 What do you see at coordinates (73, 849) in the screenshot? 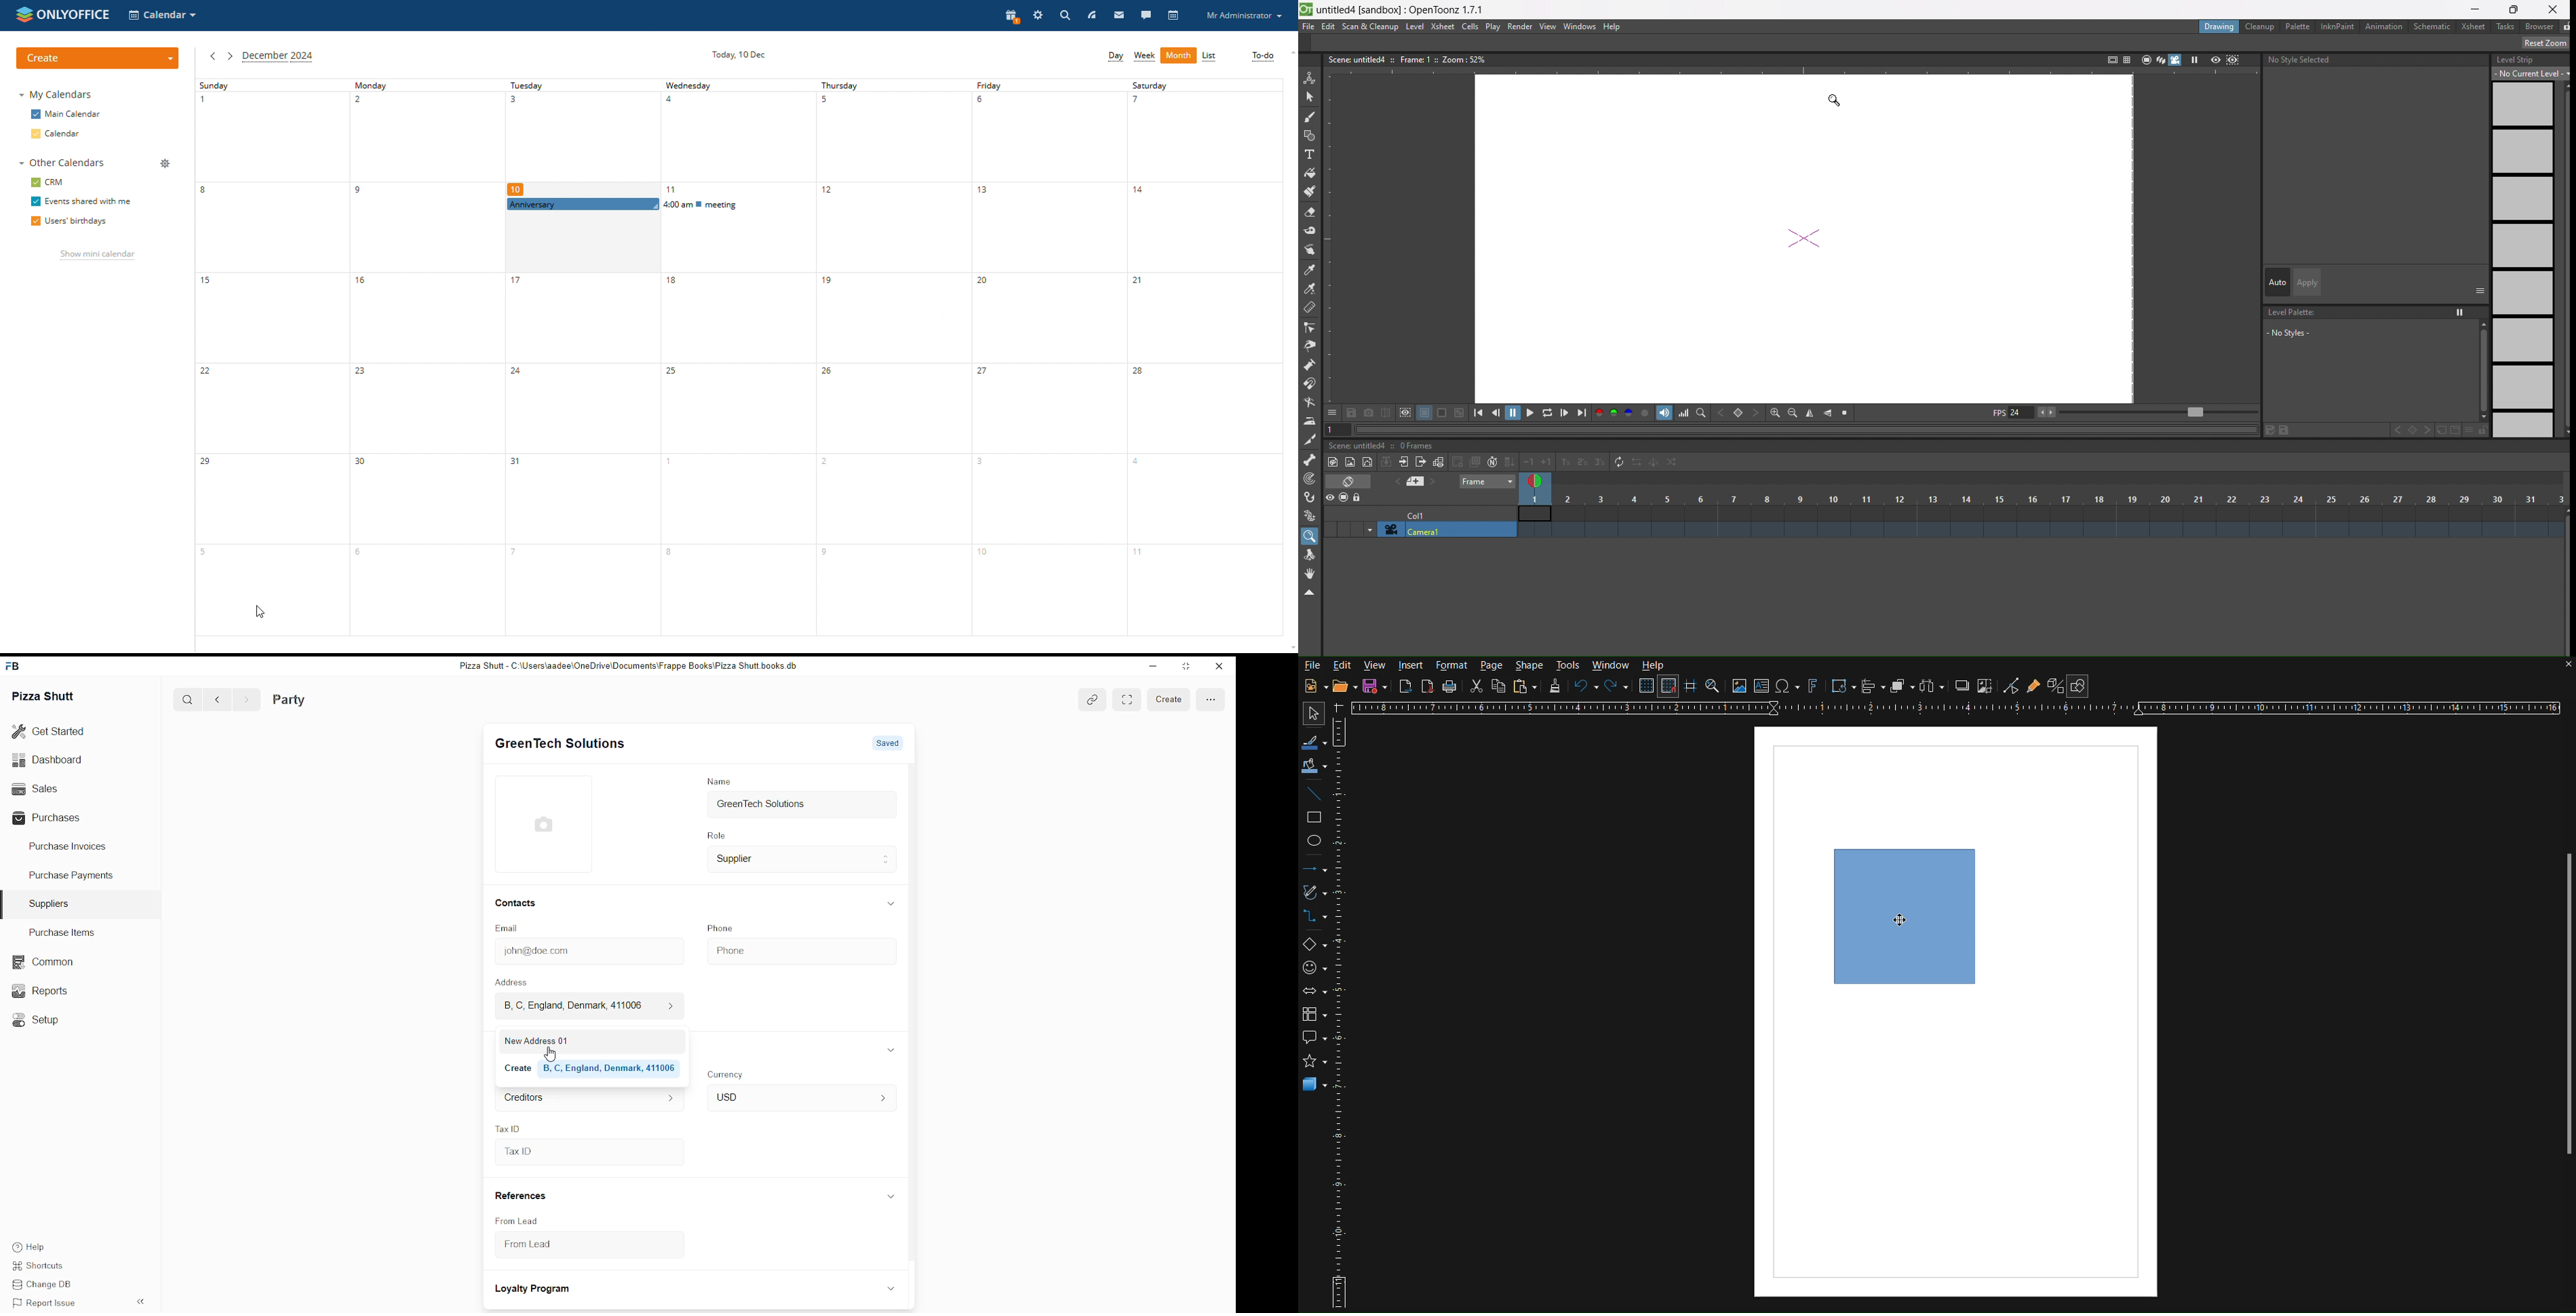
I see `Purchase Invoices` at bounding box center [73, 849].